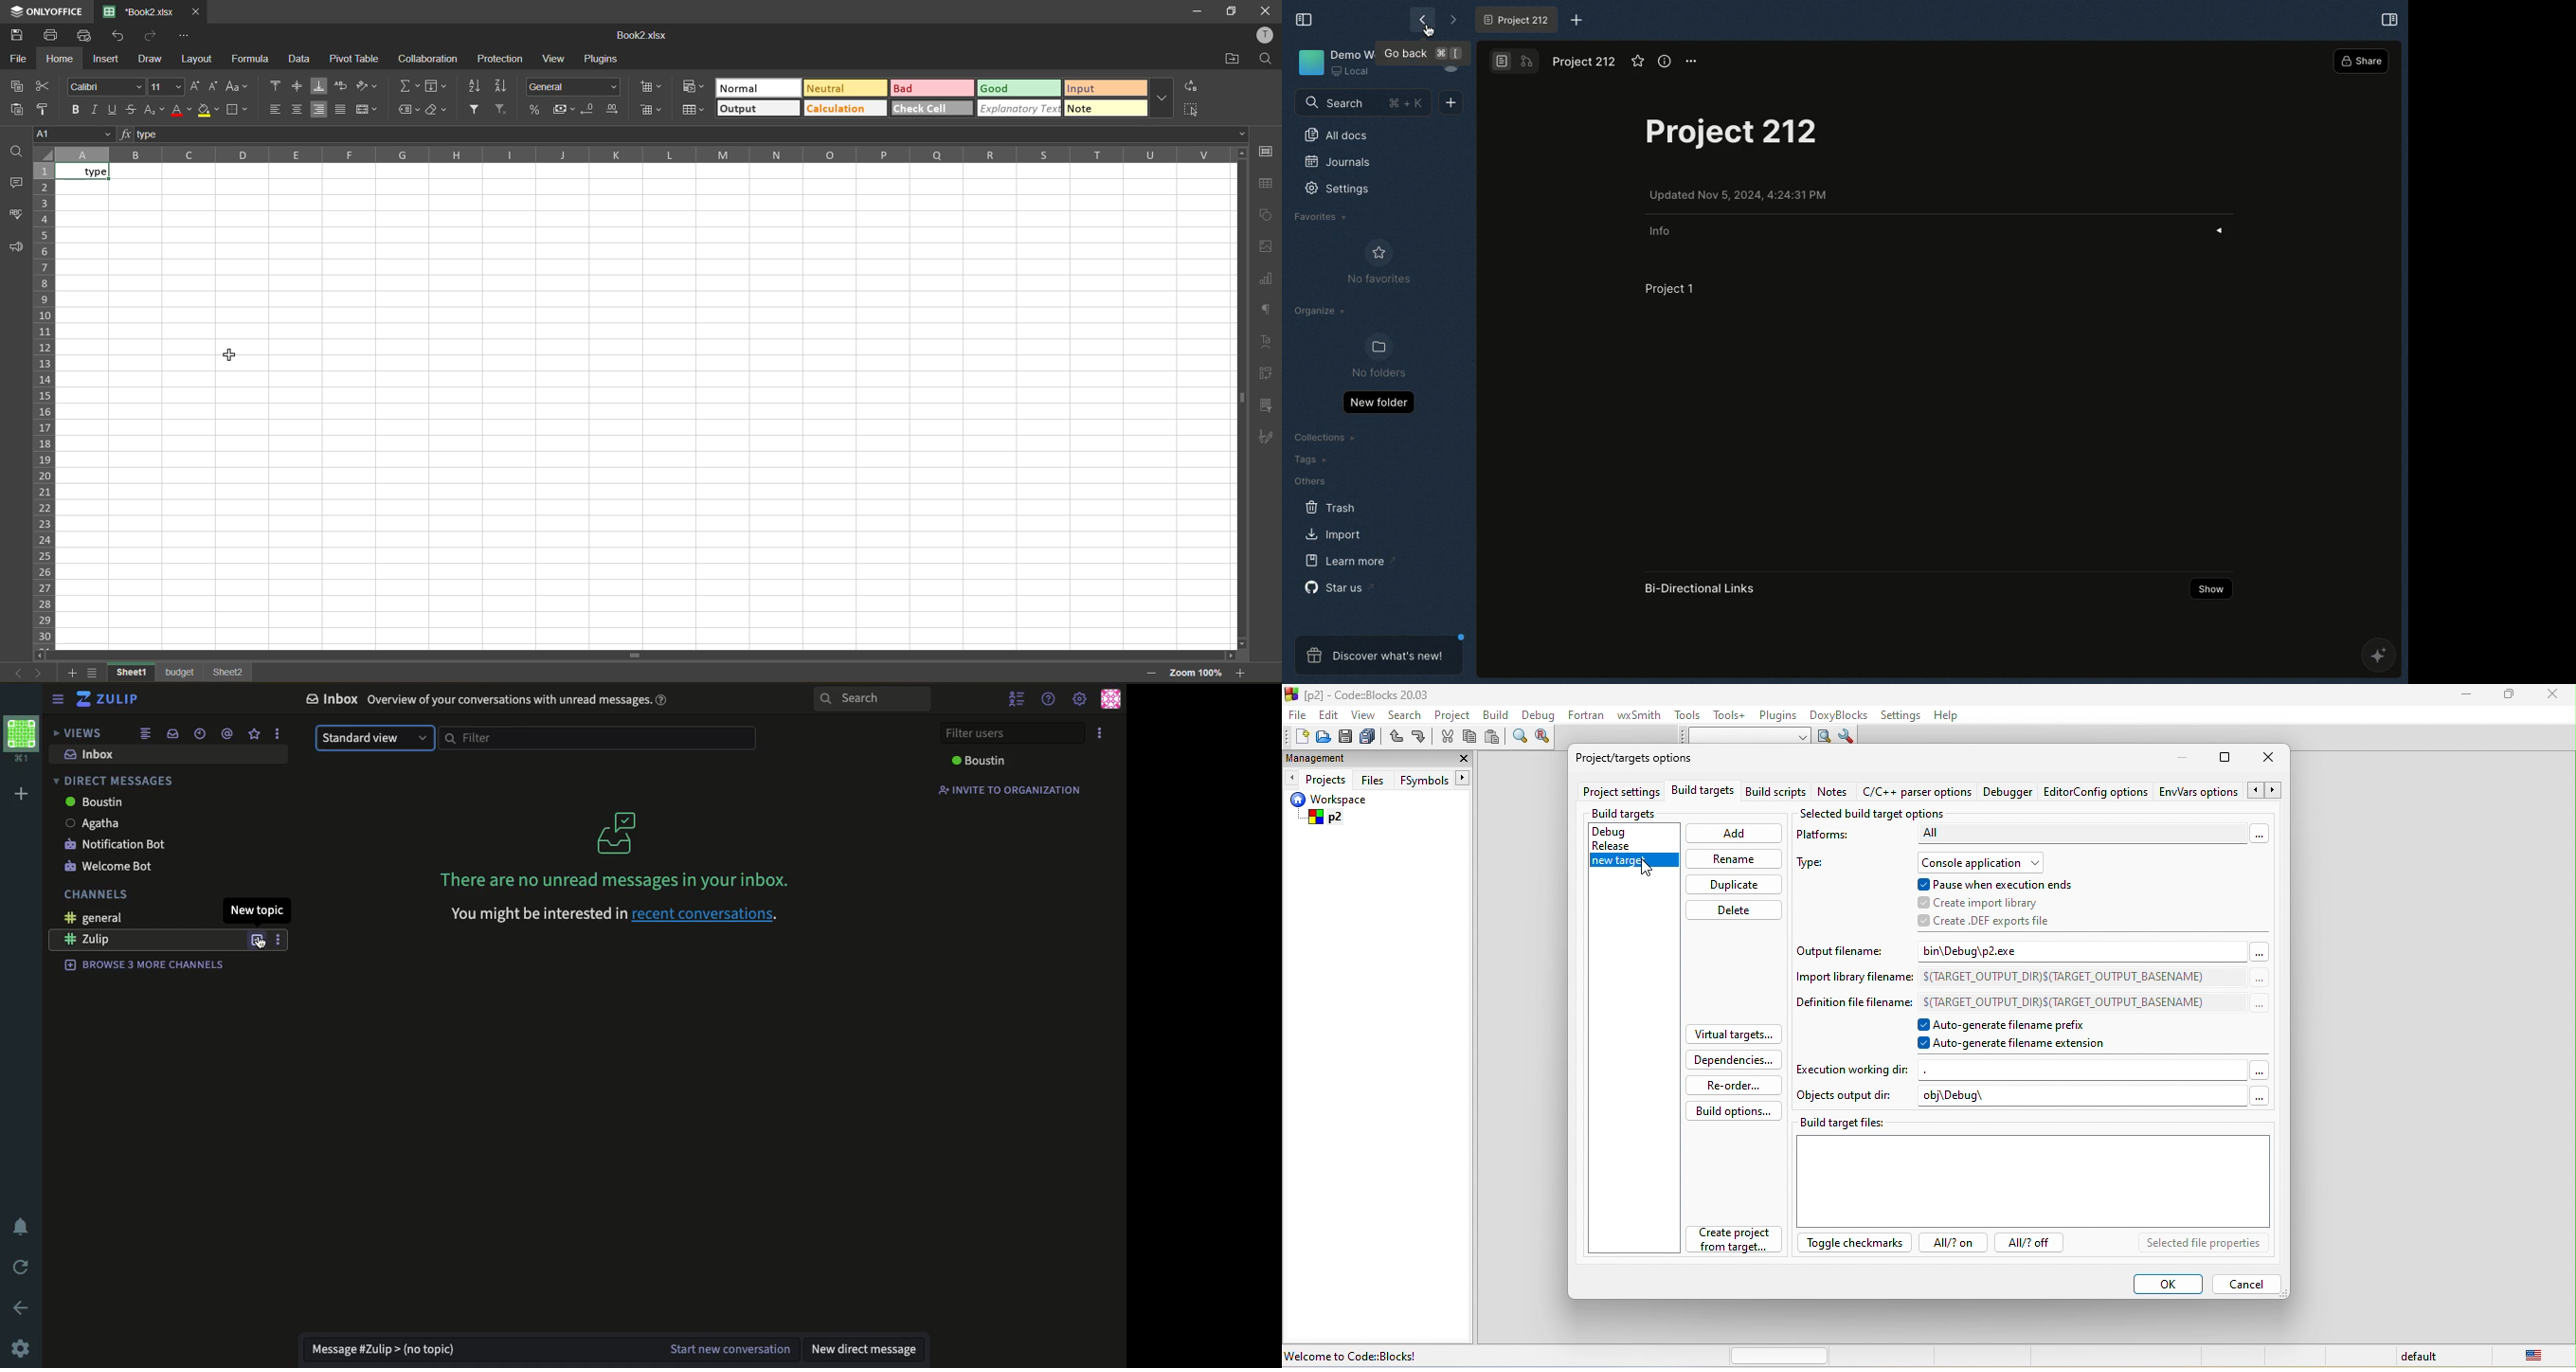 The image size is (2576, 1372). Describe the element at coordinates (13, 671) in the screenshot. I see `previous` at that location.